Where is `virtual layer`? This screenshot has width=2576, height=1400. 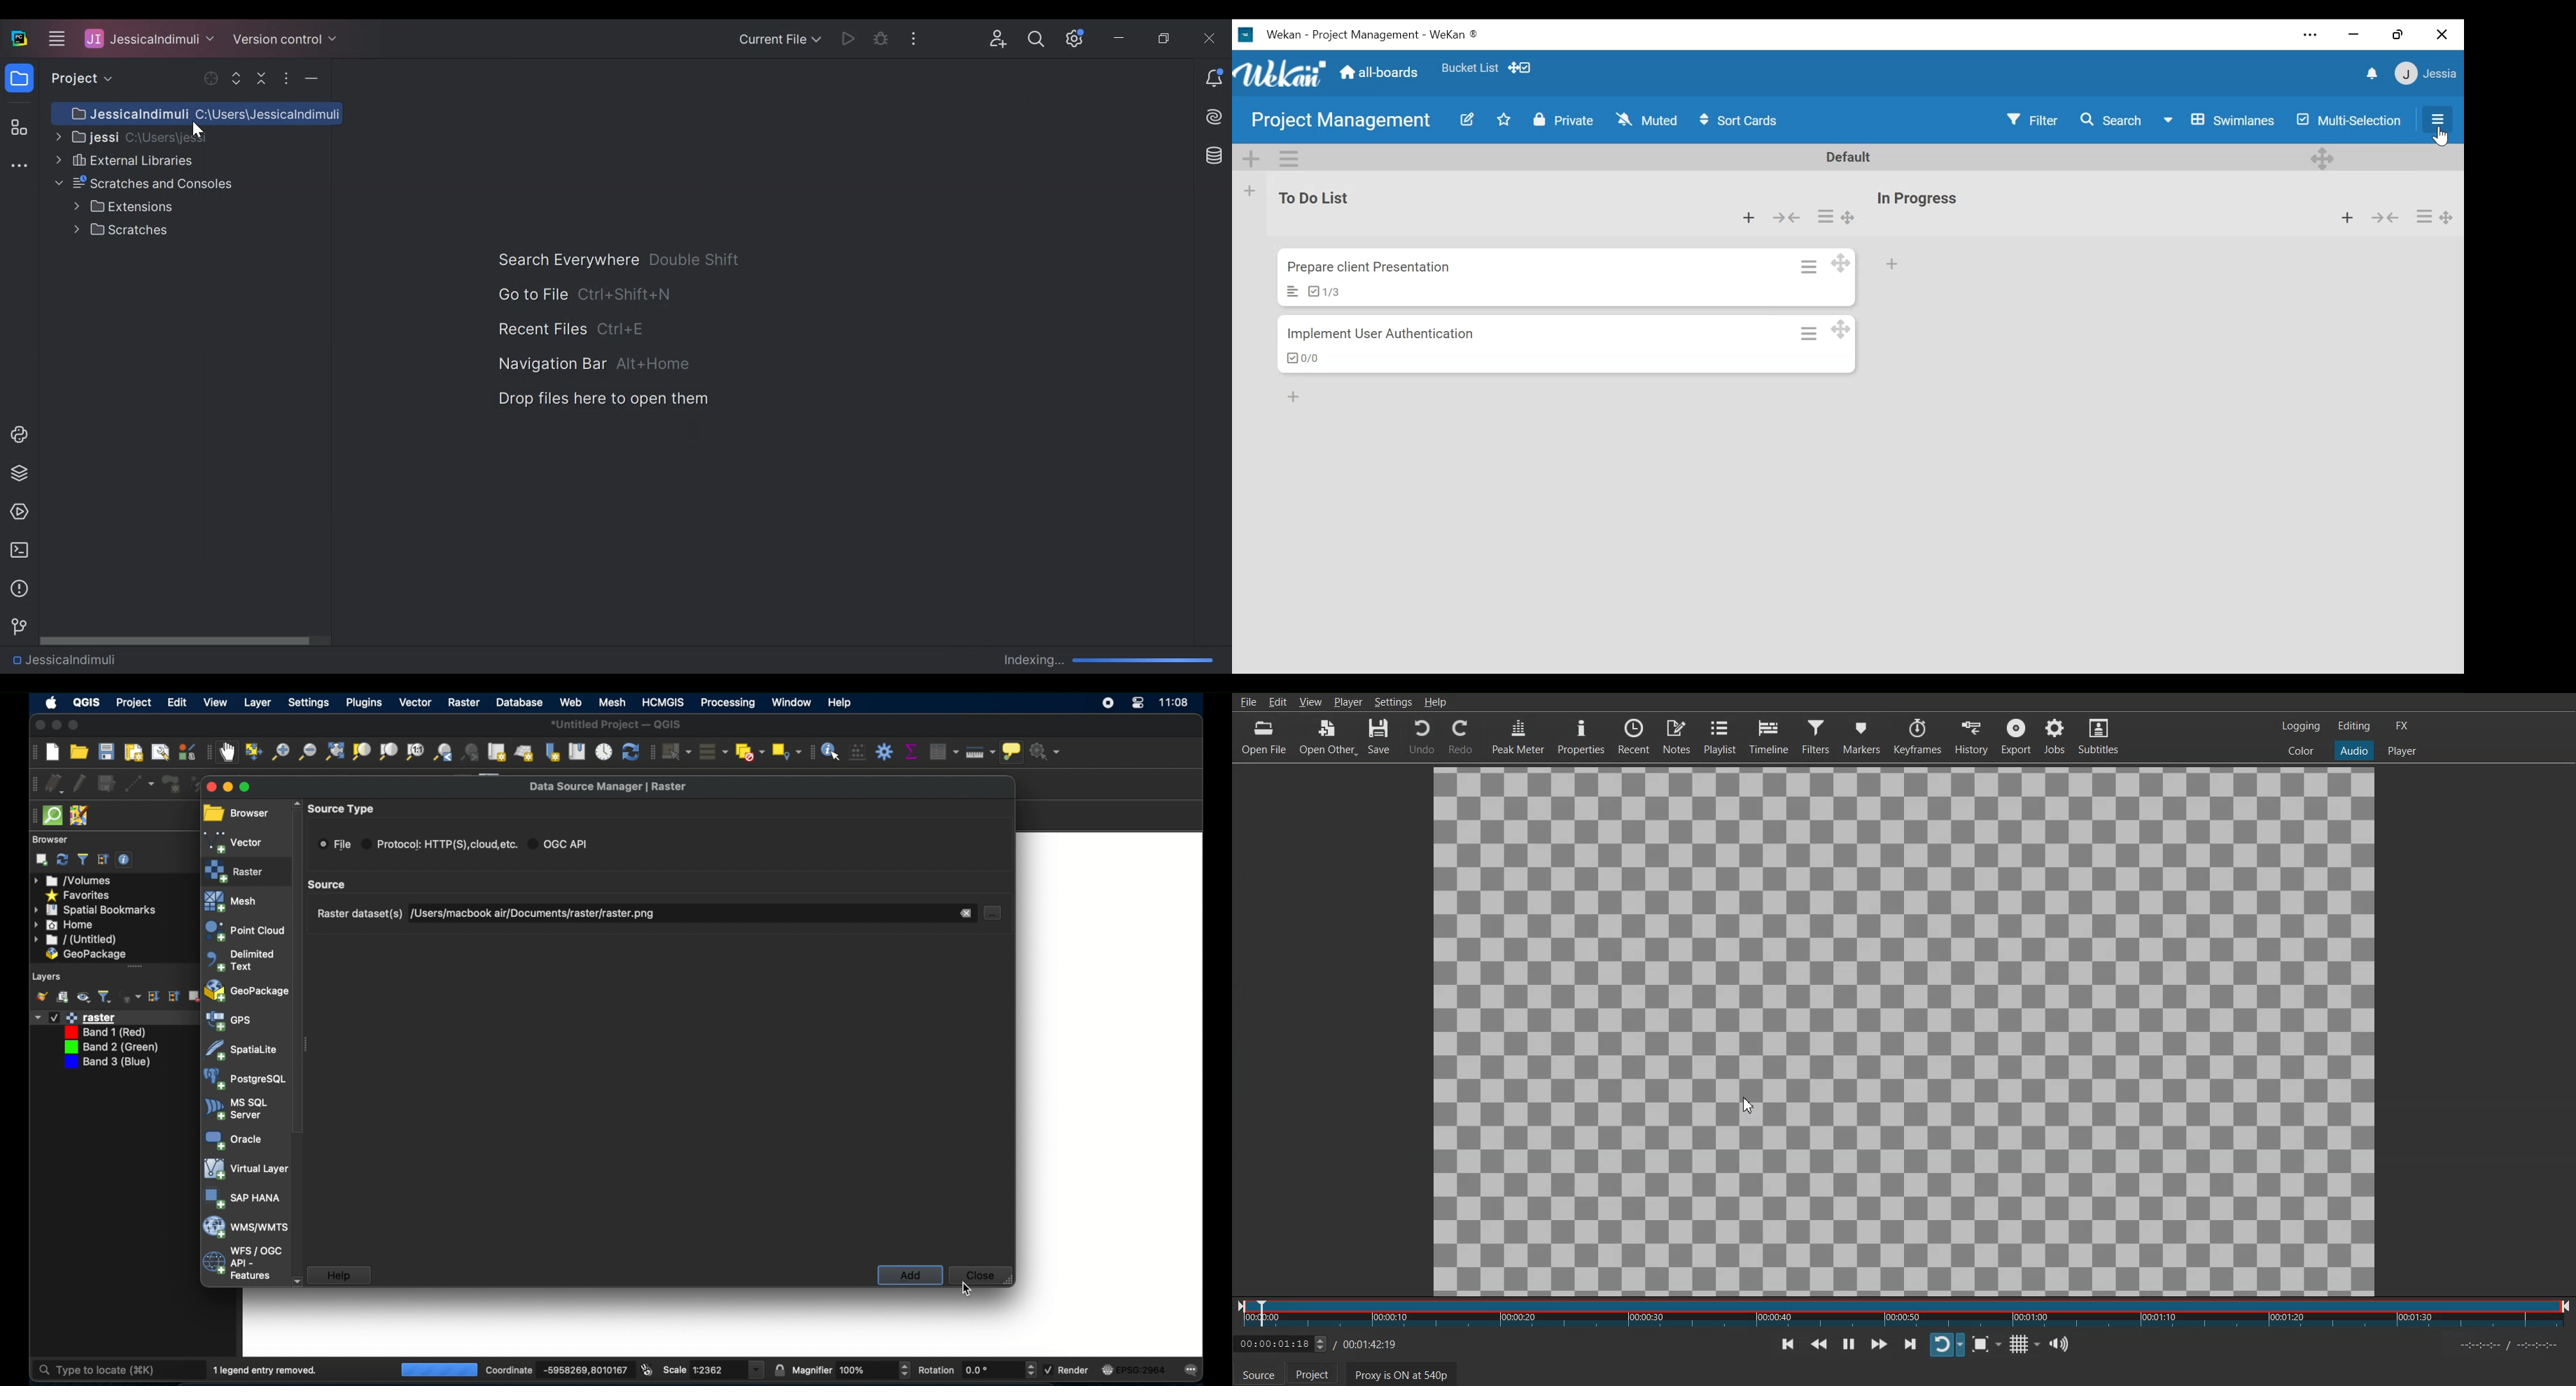 virtual layer is located at coordinates (245, 1168).